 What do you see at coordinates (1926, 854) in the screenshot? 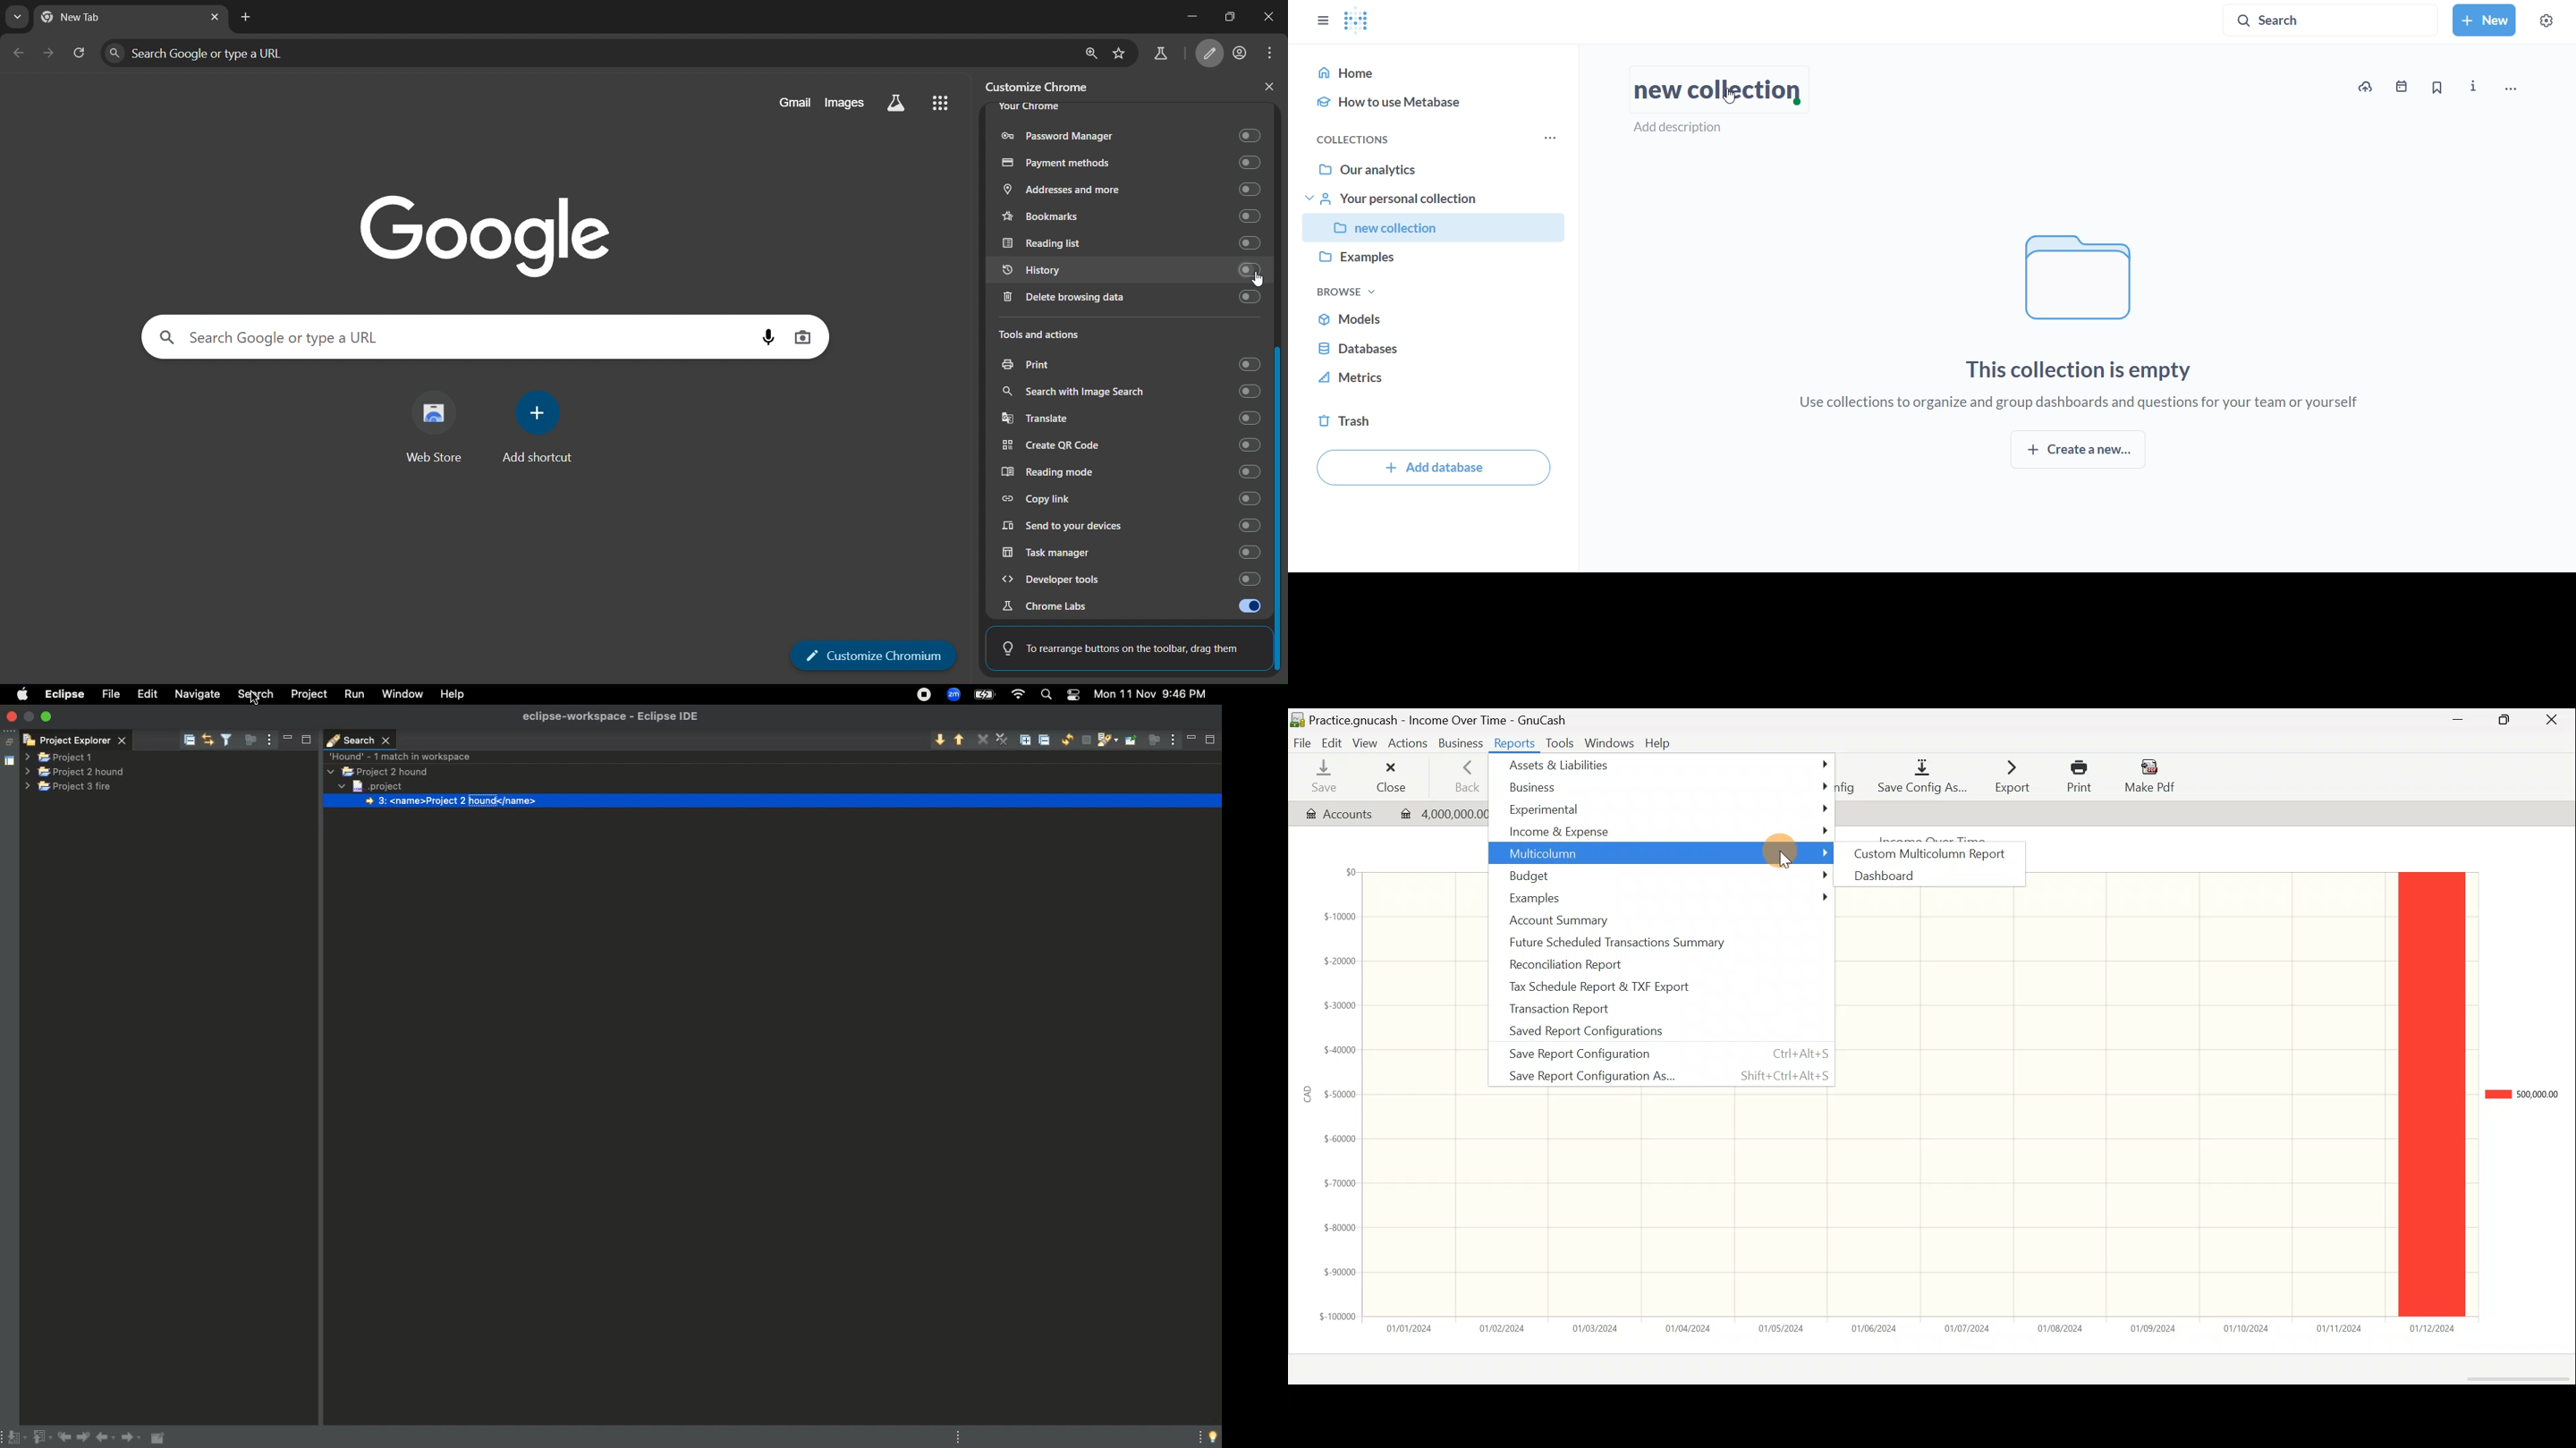
I see `Custom multicolumn report` at bounding box center [1926, 854].